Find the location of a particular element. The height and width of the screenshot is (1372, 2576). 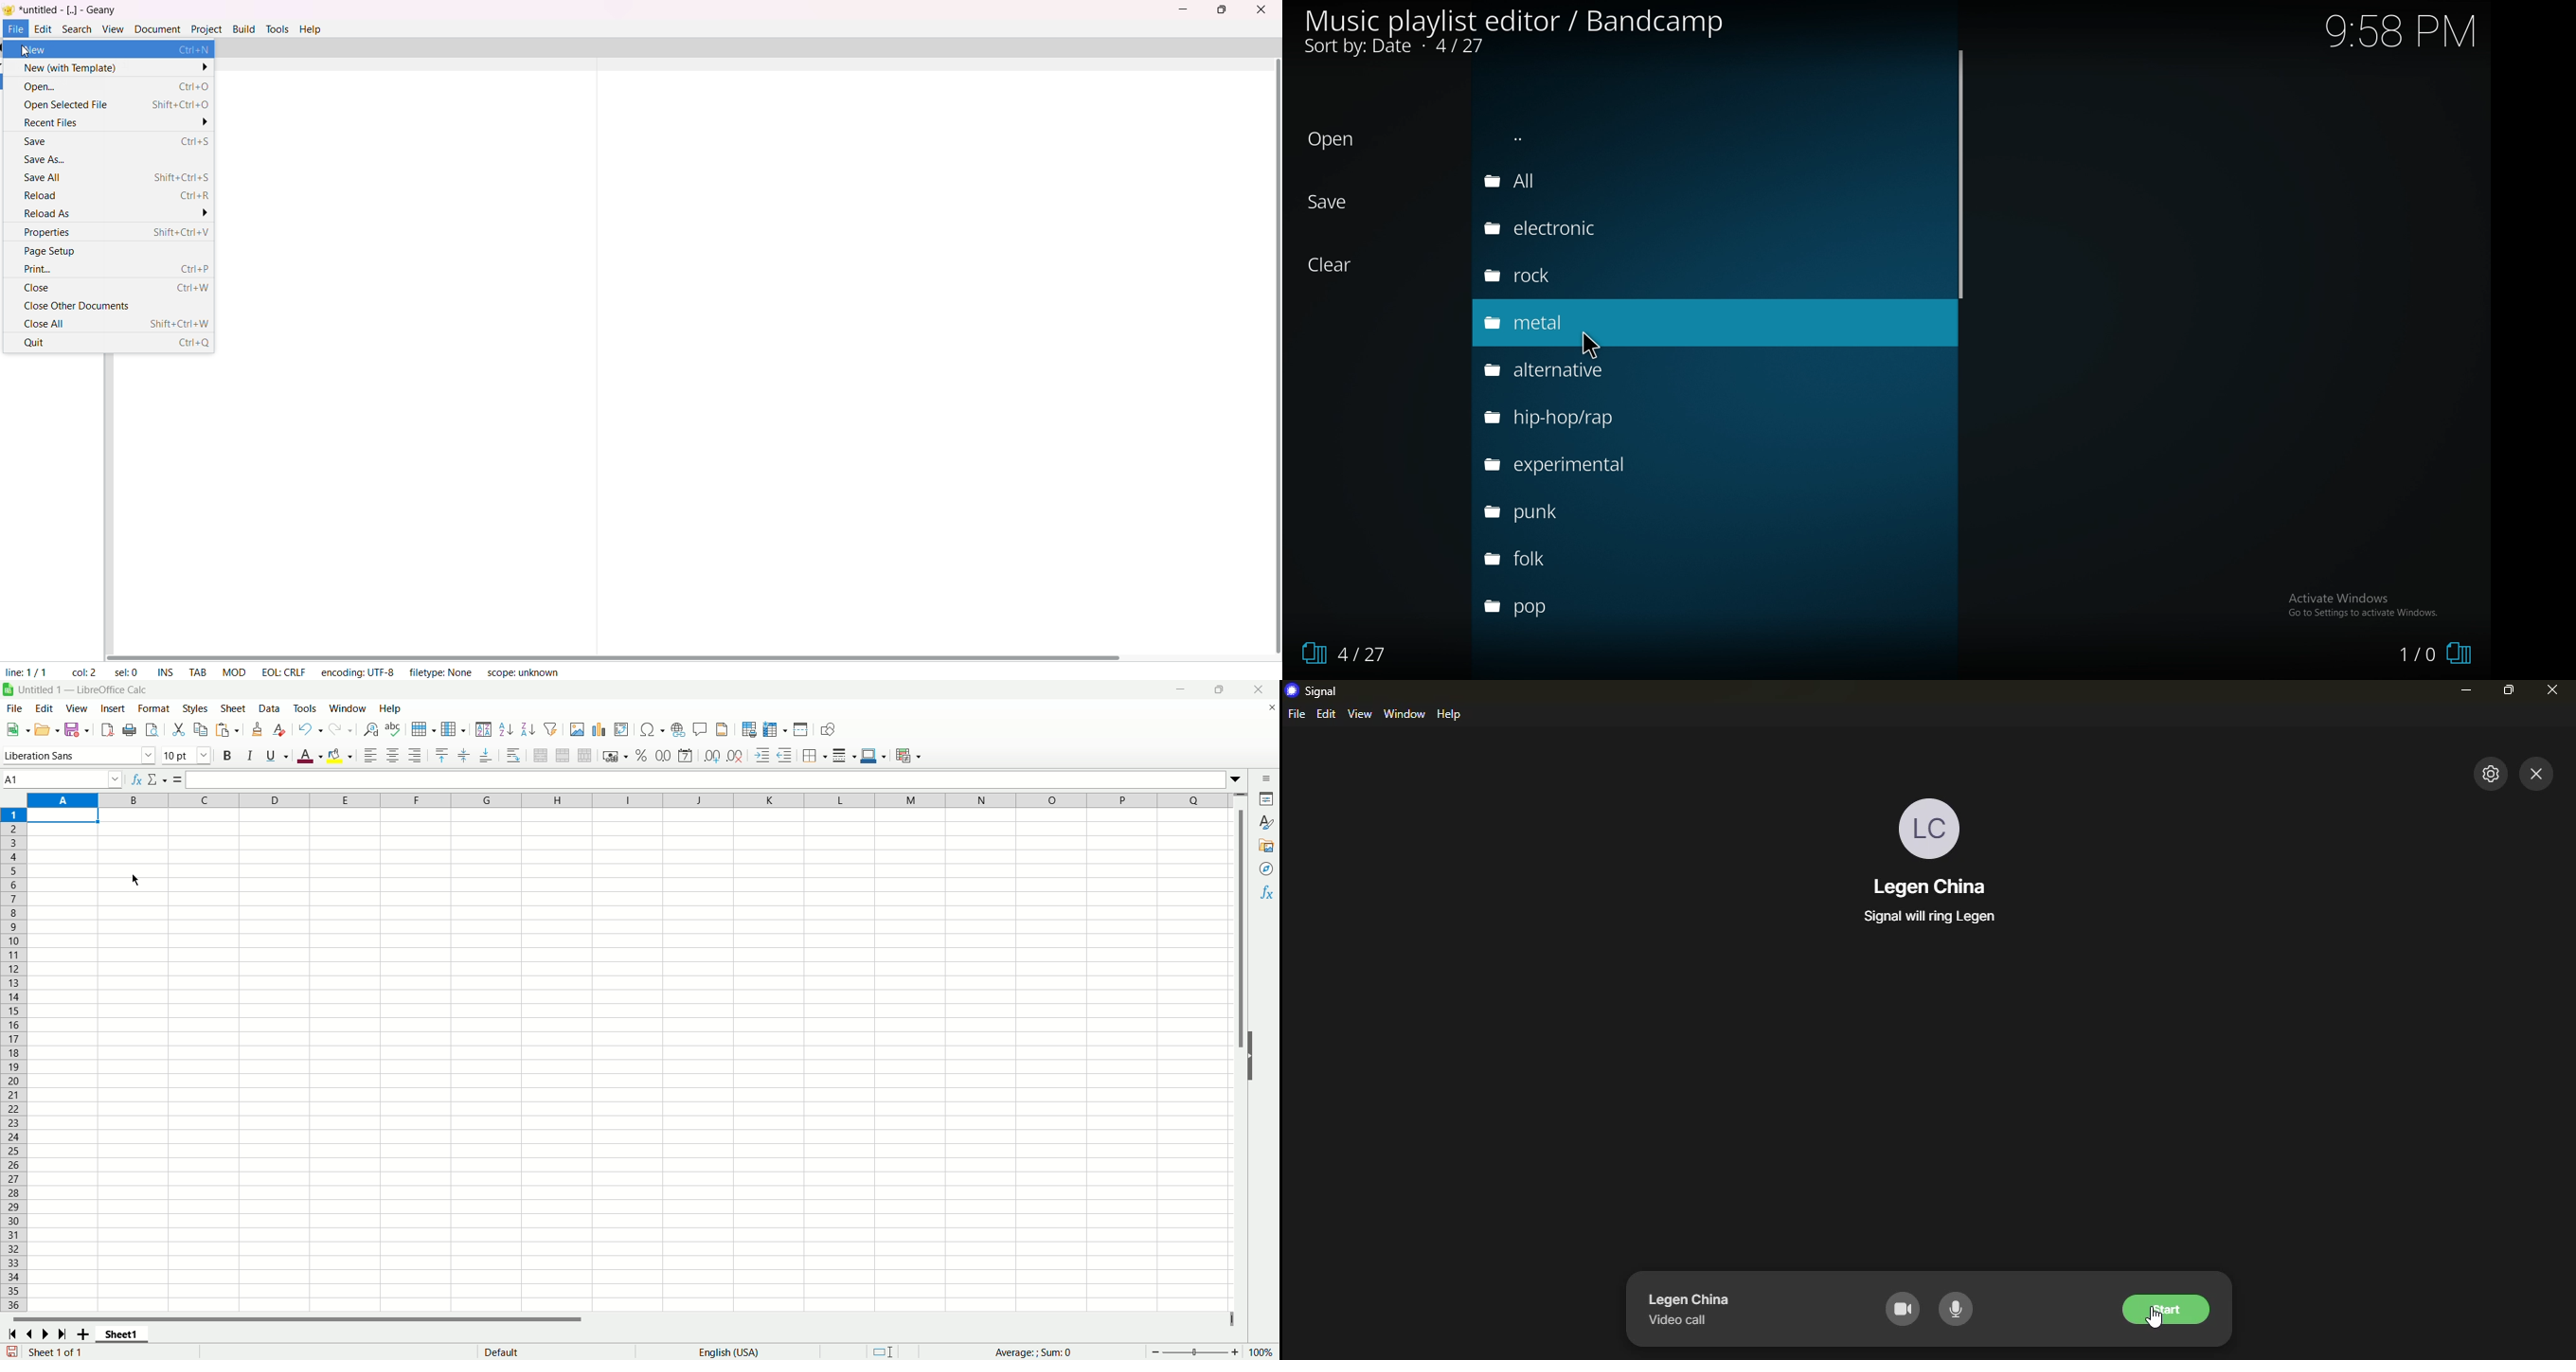

cursor is located at coordinates (2154, 1326).